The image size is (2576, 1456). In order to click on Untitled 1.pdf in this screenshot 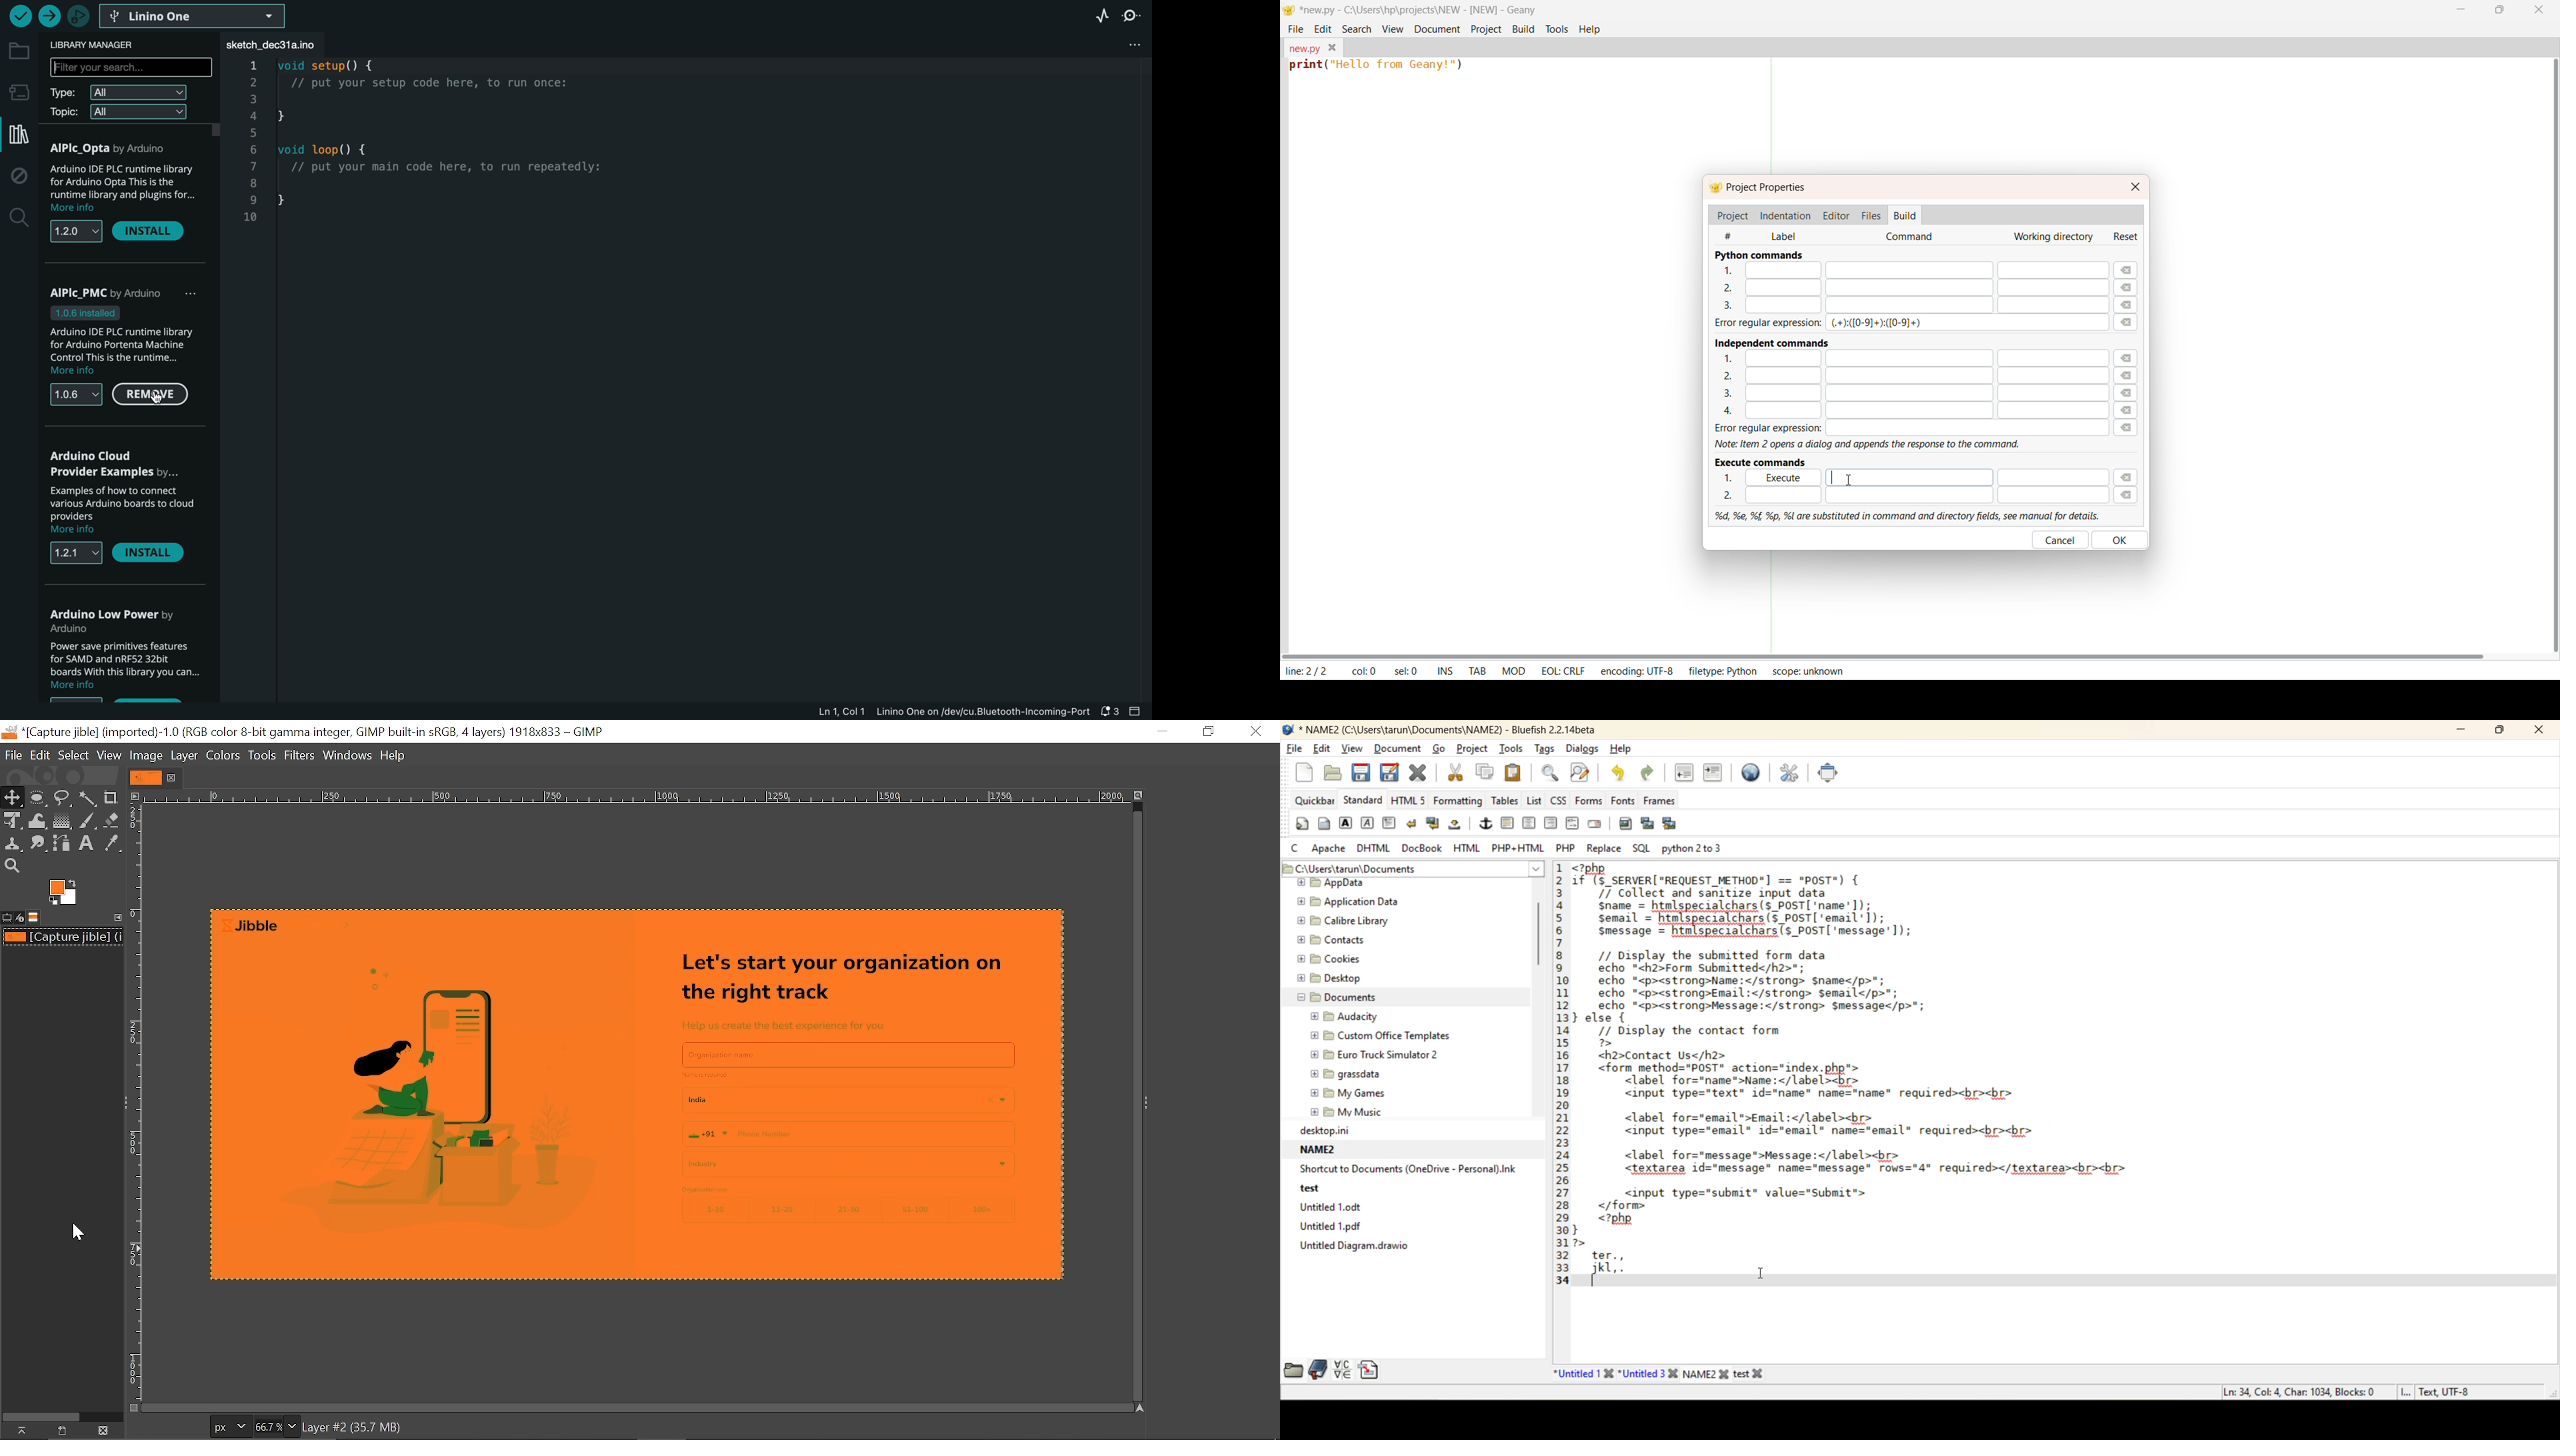, I will do `click(1329, 1228)`.